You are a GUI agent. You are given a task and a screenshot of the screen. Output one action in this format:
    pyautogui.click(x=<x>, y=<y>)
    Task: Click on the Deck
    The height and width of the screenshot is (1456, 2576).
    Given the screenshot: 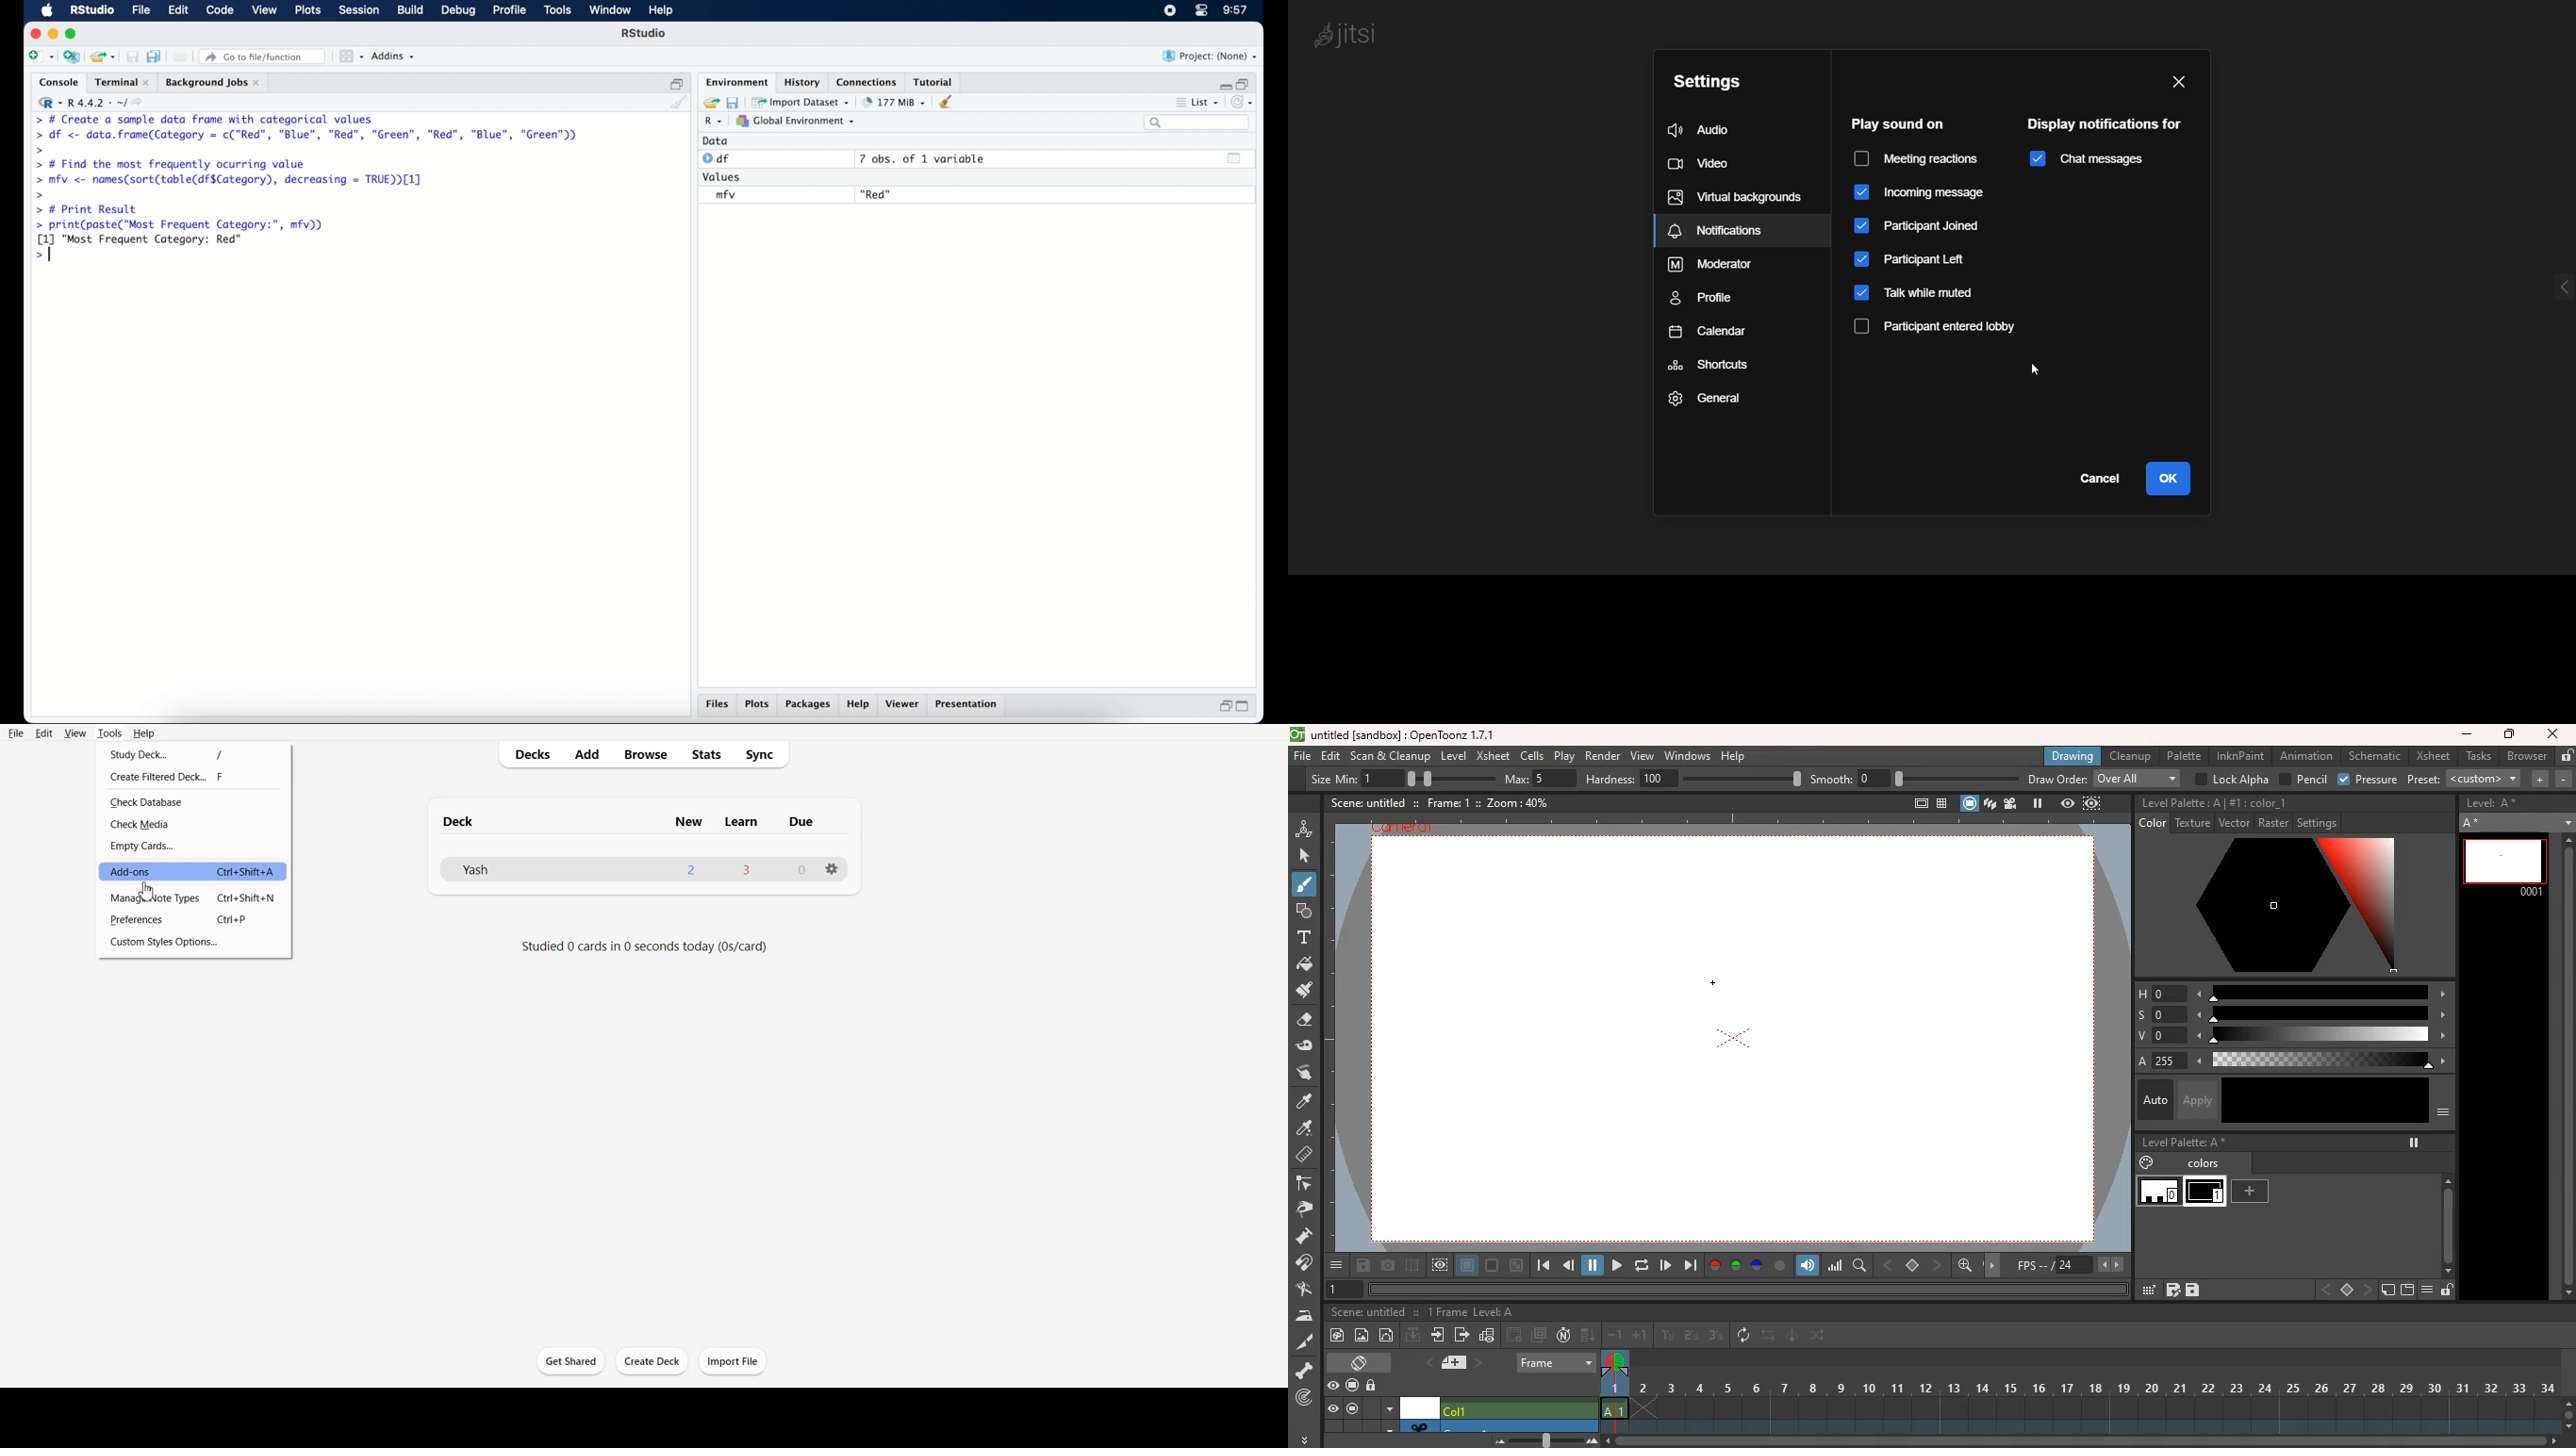 What is the action you would take?
    pyautogui.click(x=461, y=821)
    